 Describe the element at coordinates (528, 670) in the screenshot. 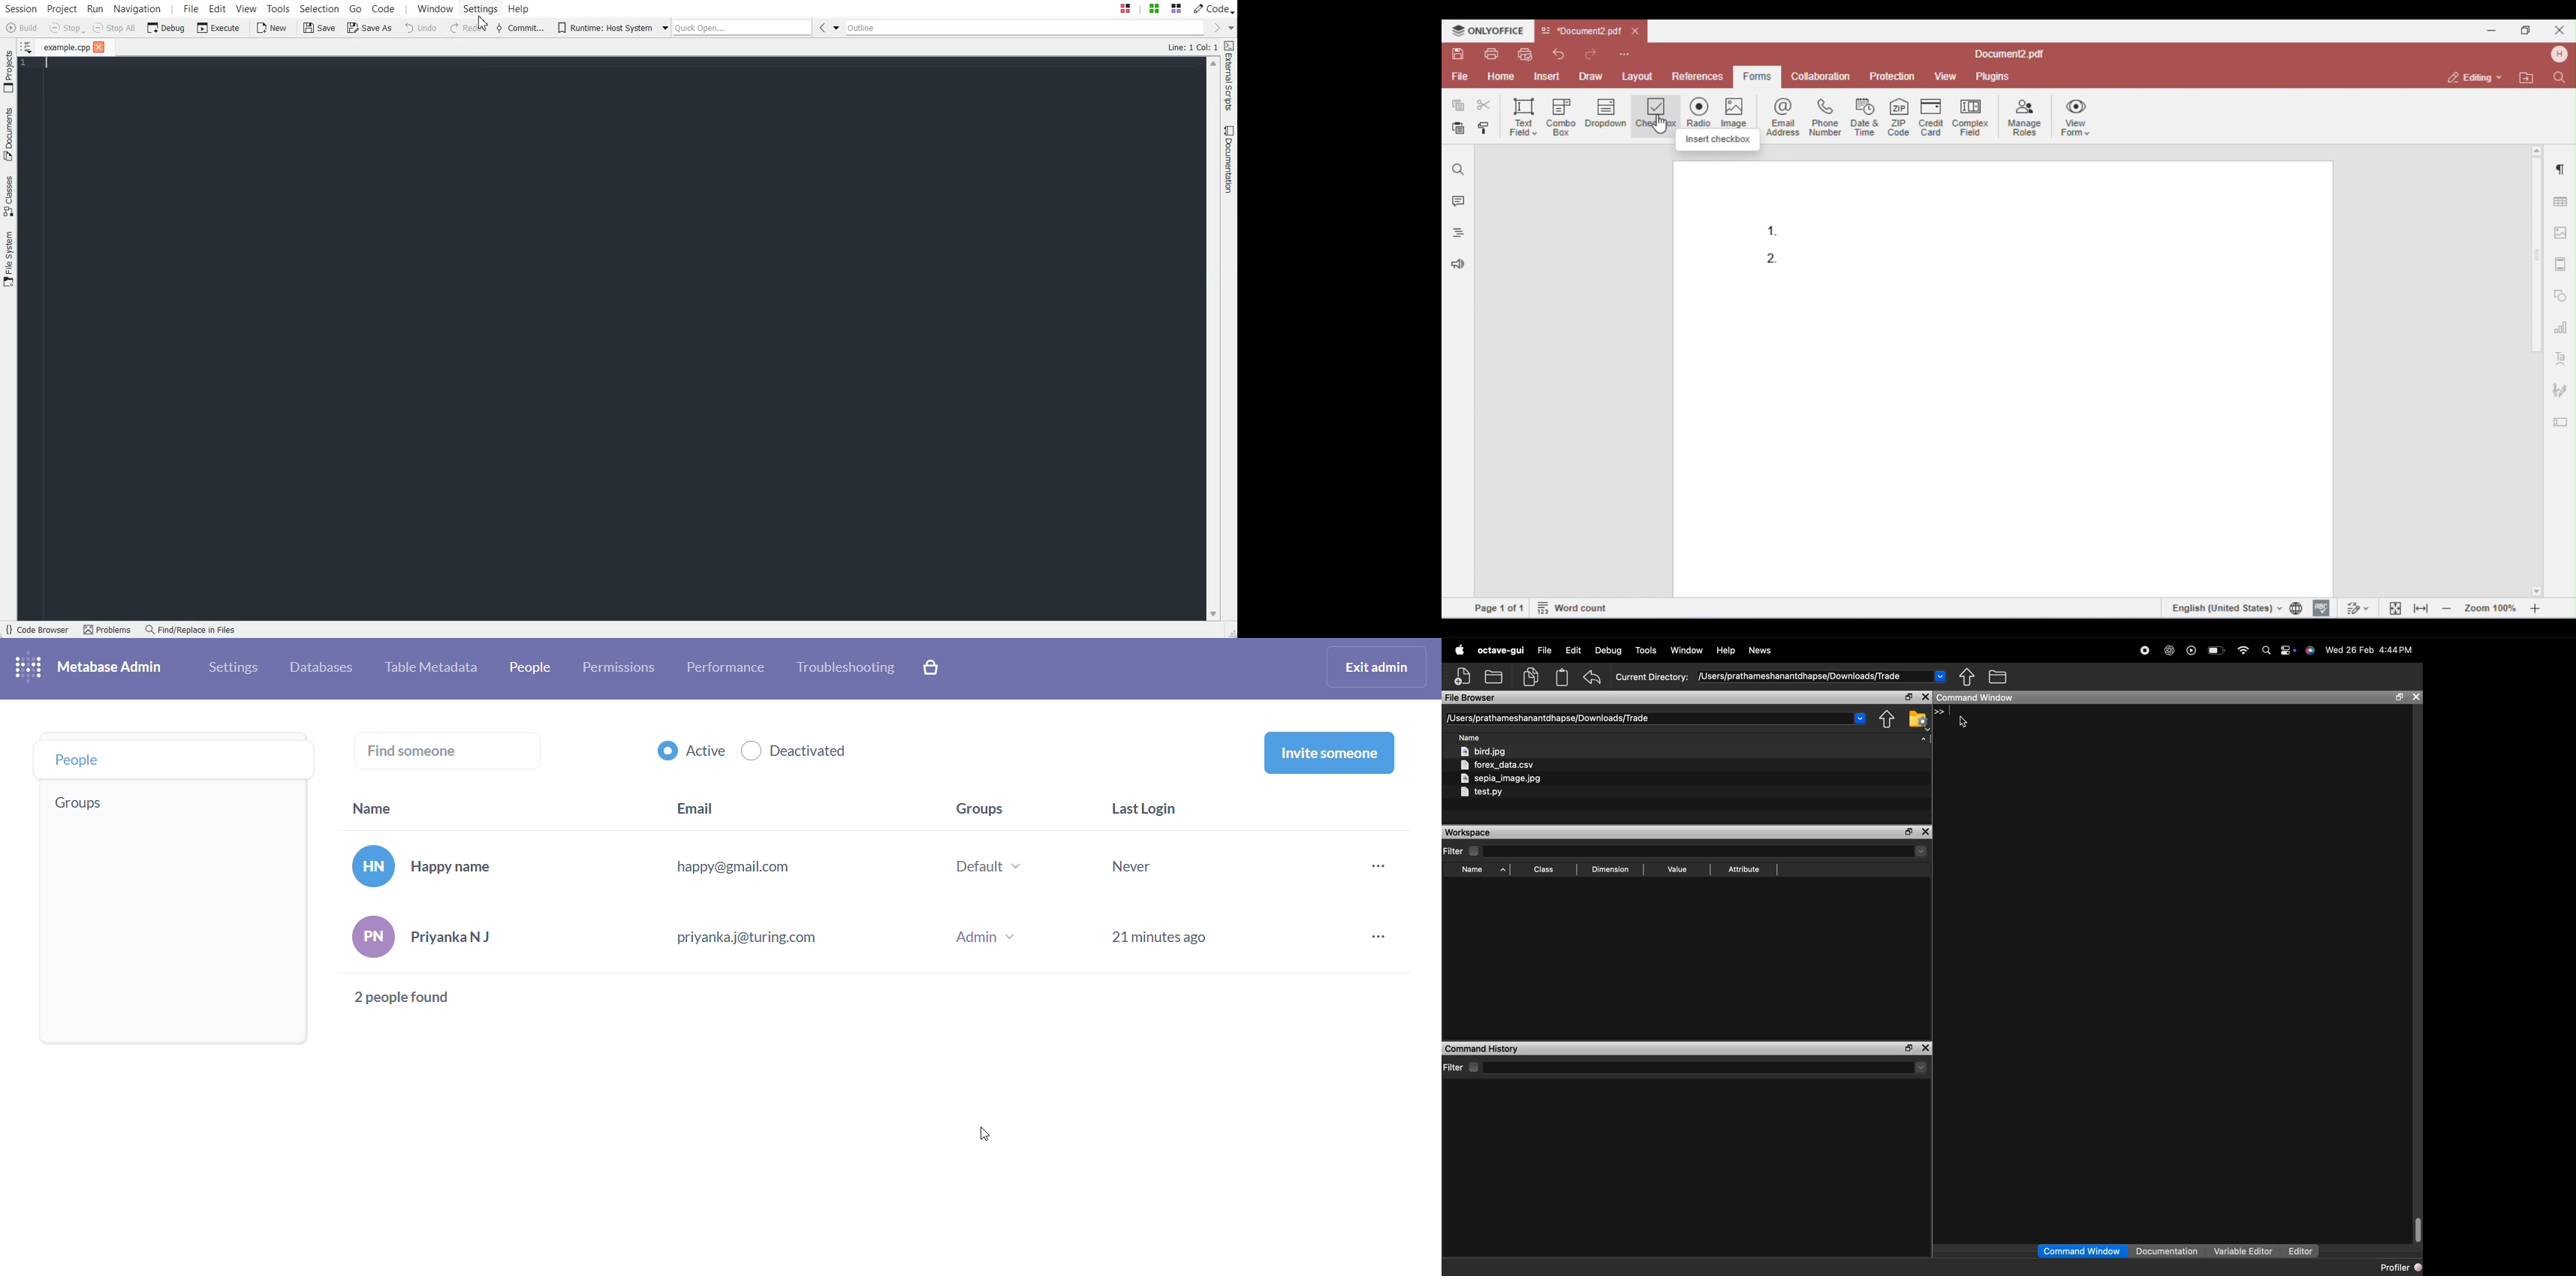

I see `people` at that location.